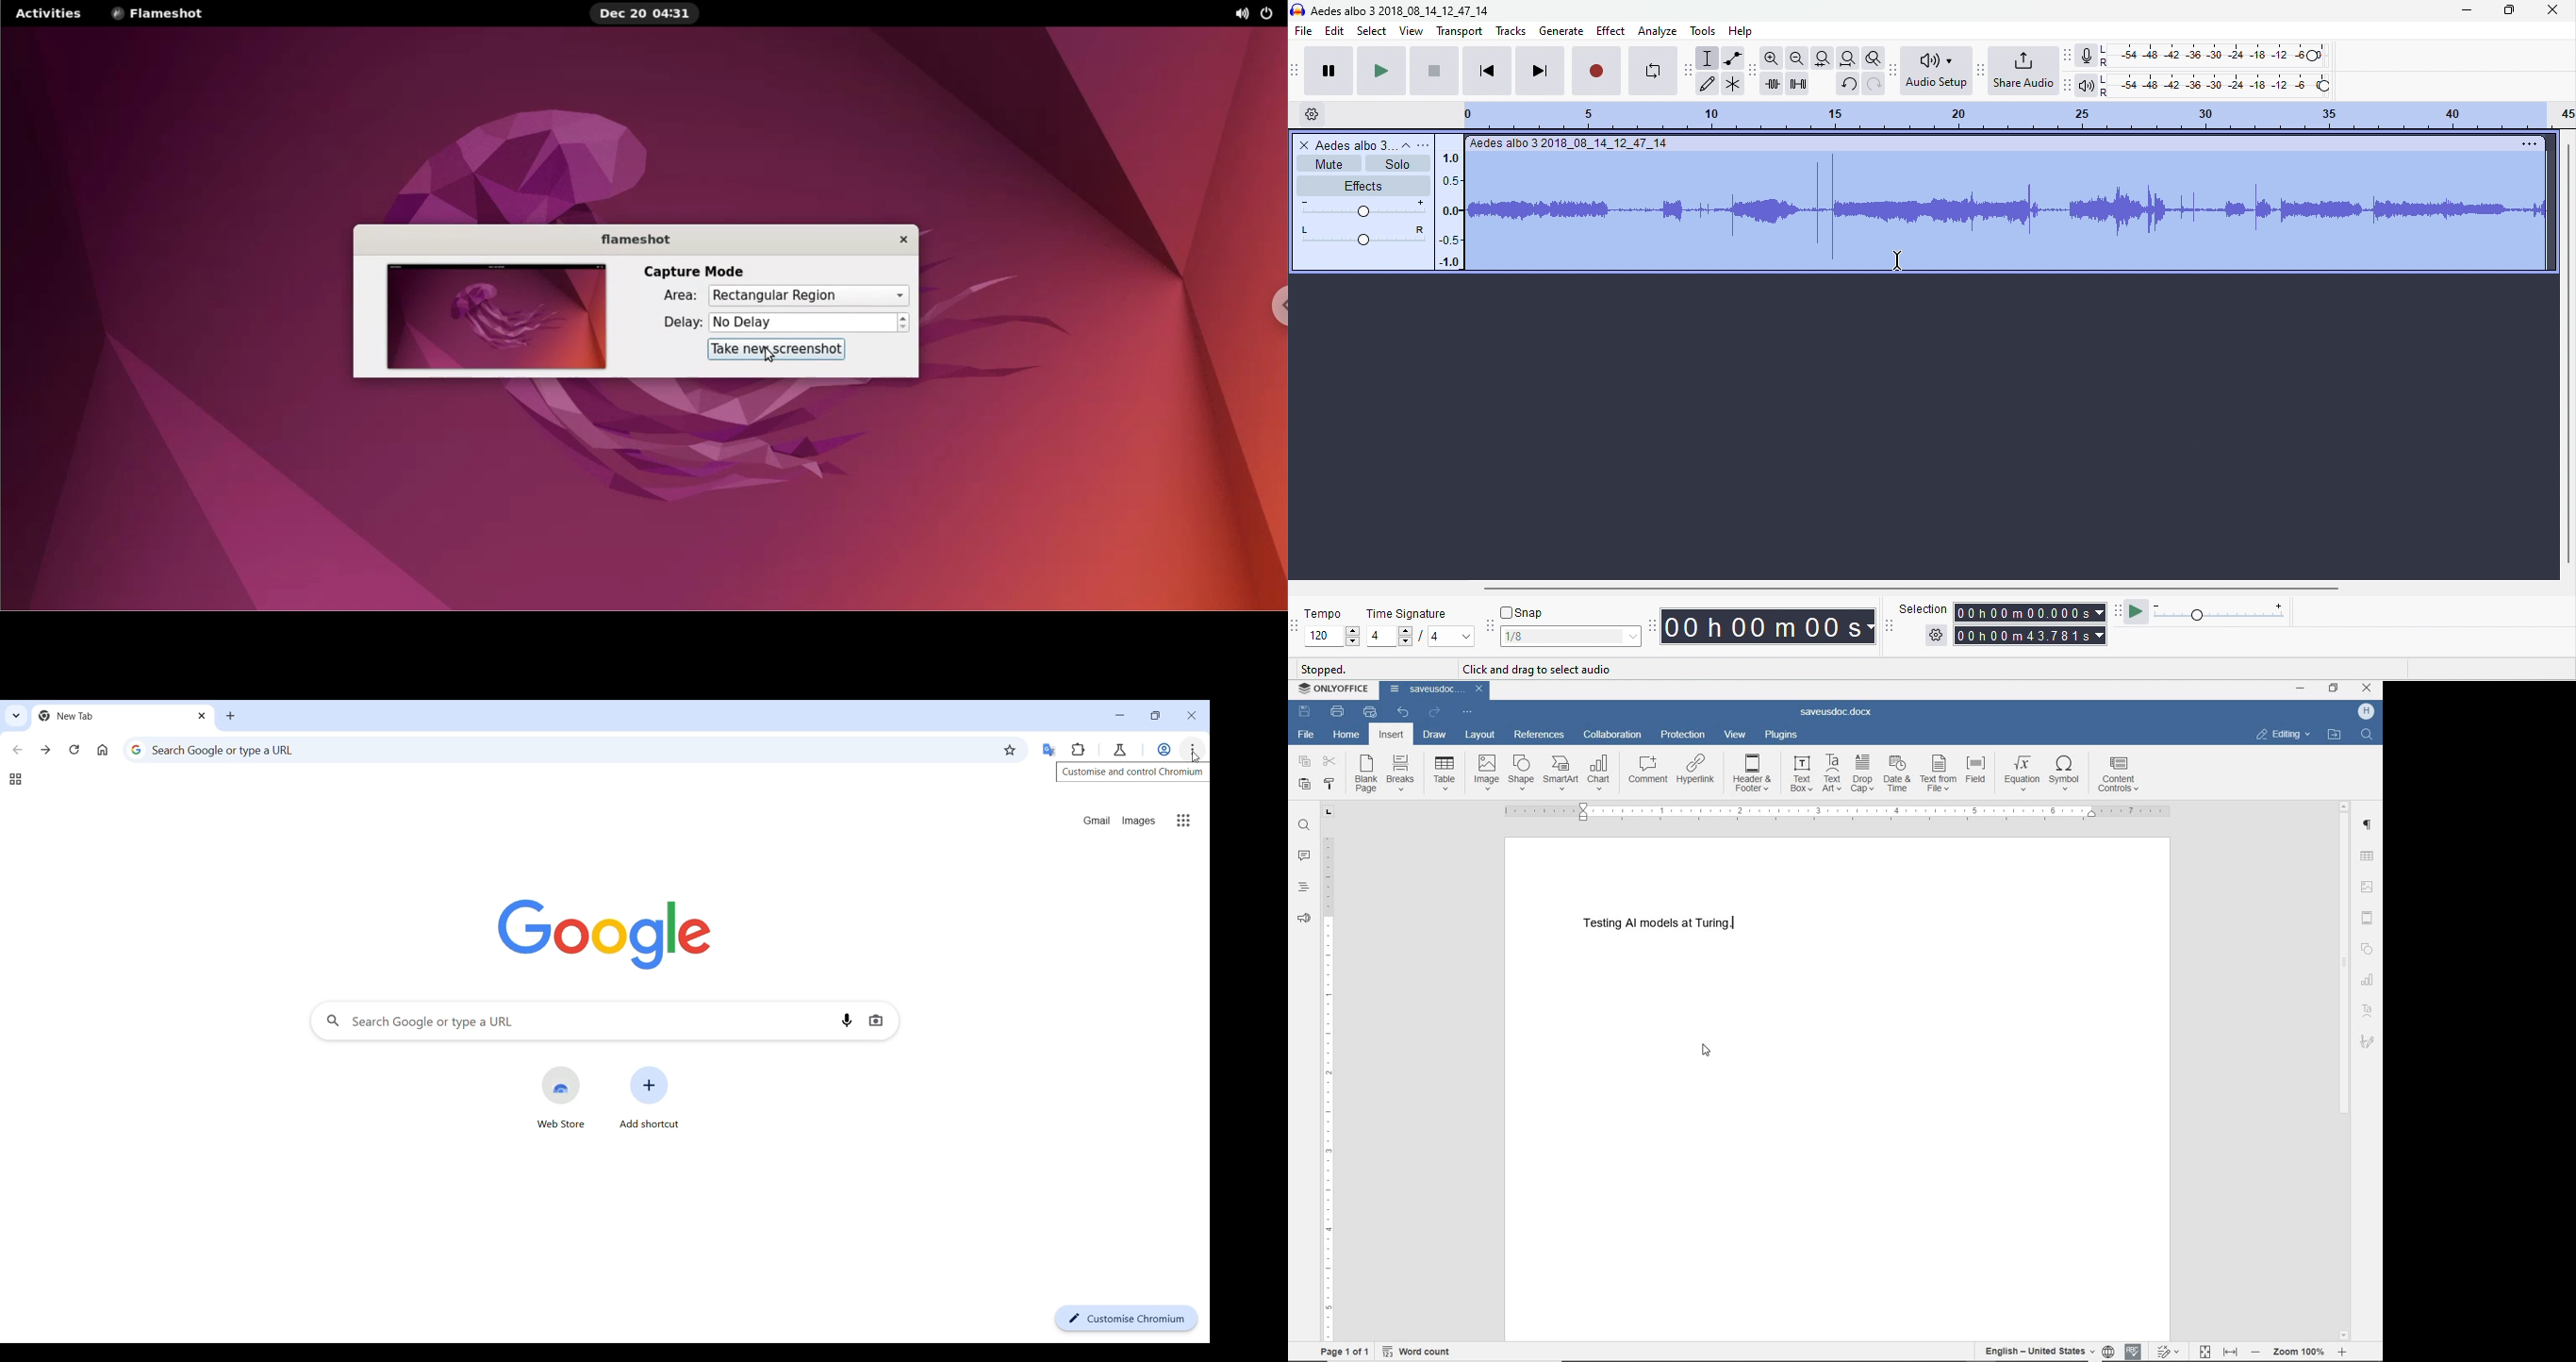 The width and height of the screenshot is (2576, 1372). What do you see at coordinates (1446, 772) in the screenshot?
I see `table` at bounding box center [1446, 772].